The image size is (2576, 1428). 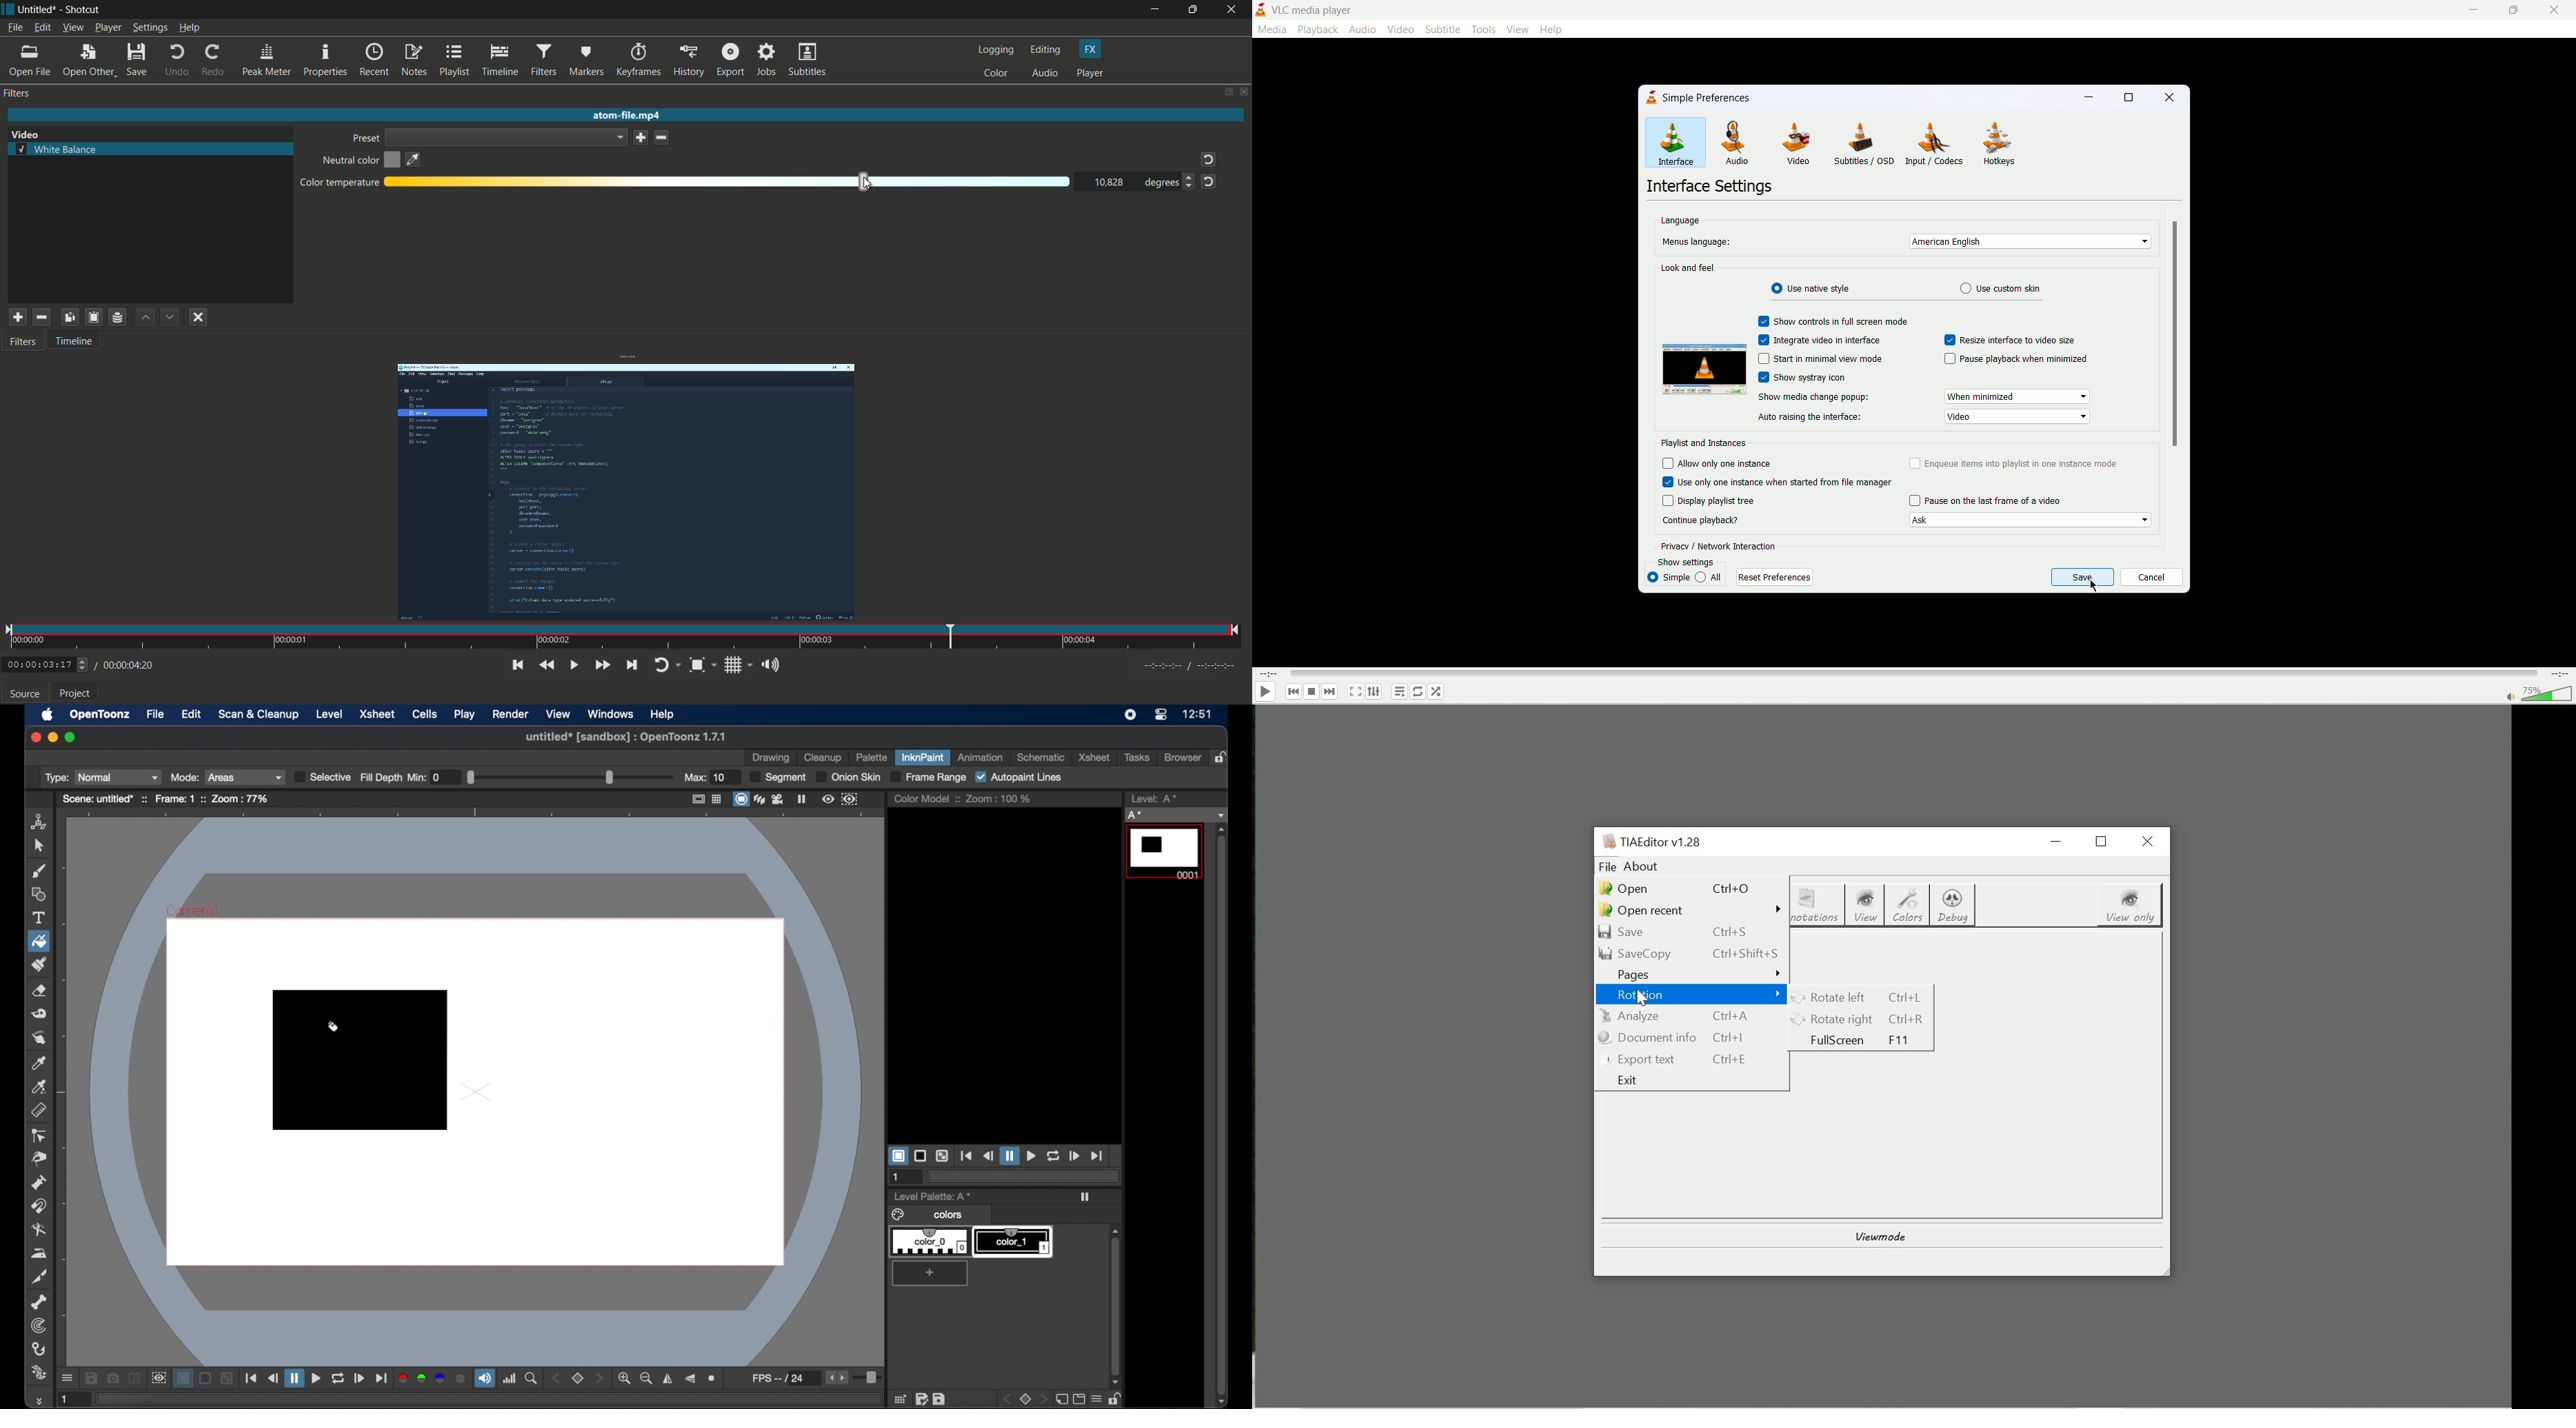 What do you see at coordinates (632, 665) in the screenshot?
I see `skip to next point` at bounding box center [632, 665].